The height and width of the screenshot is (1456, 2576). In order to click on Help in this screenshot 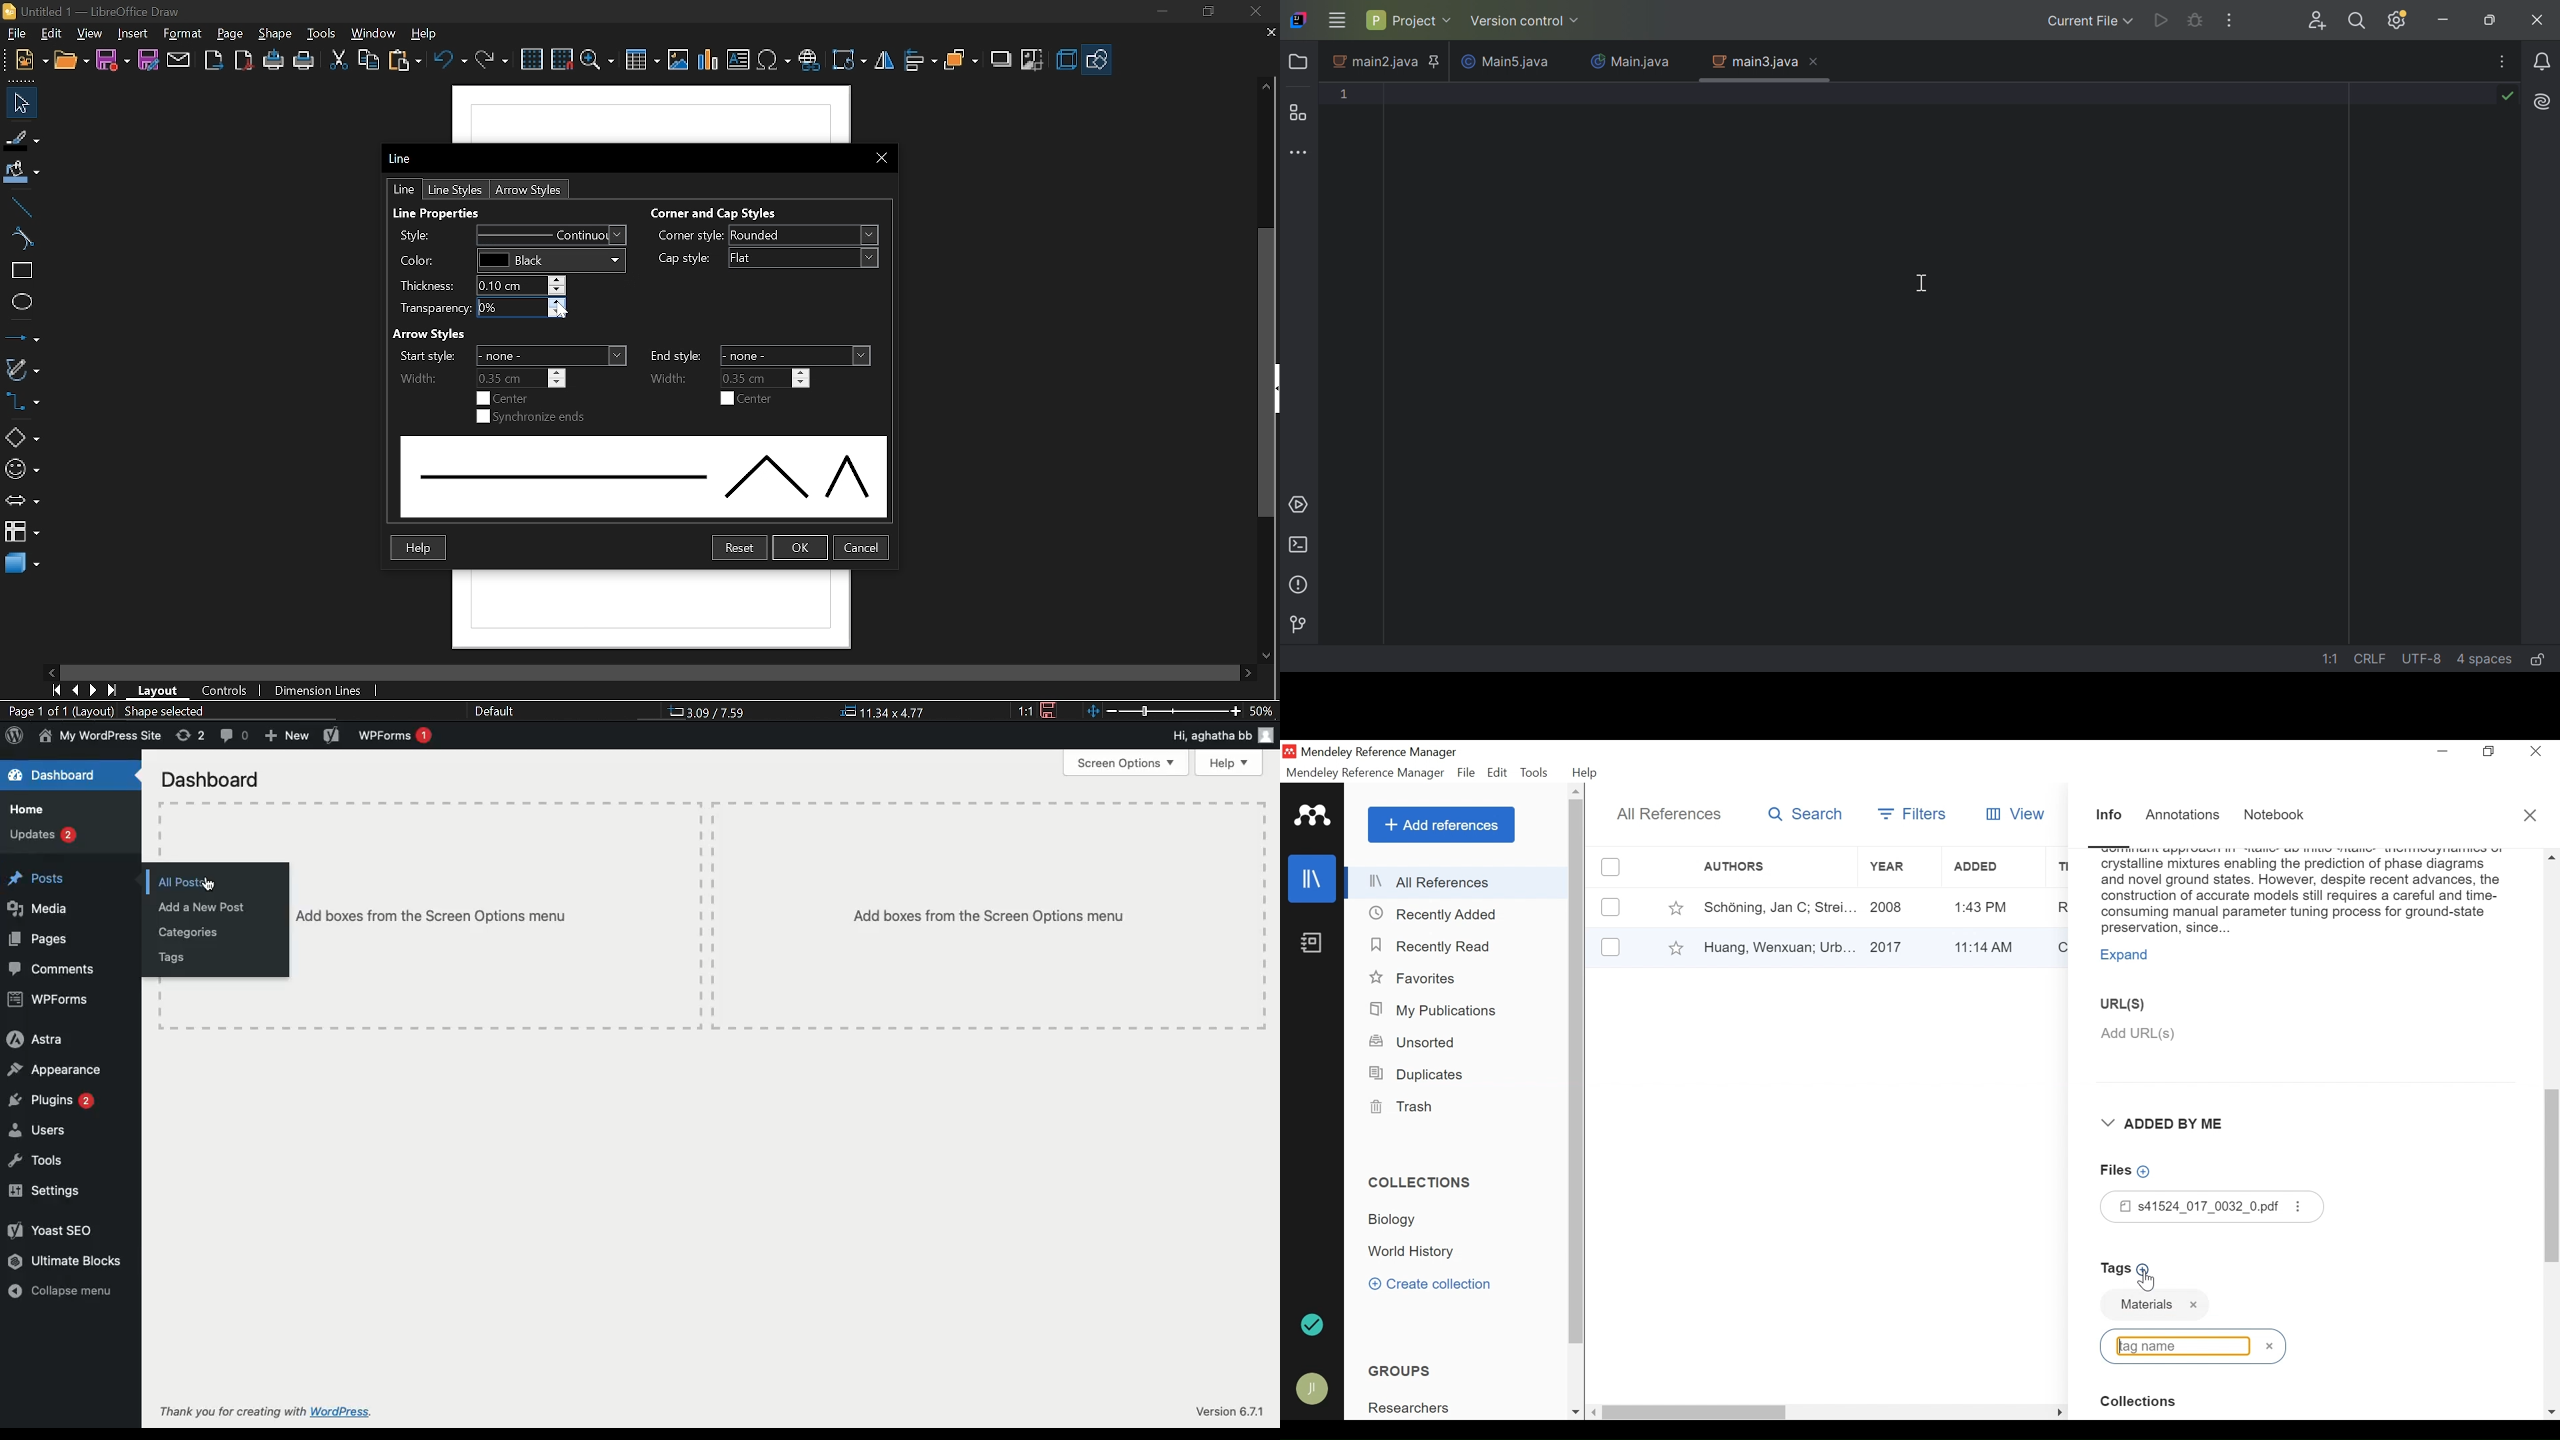, I will do `click(1228, 763)`.